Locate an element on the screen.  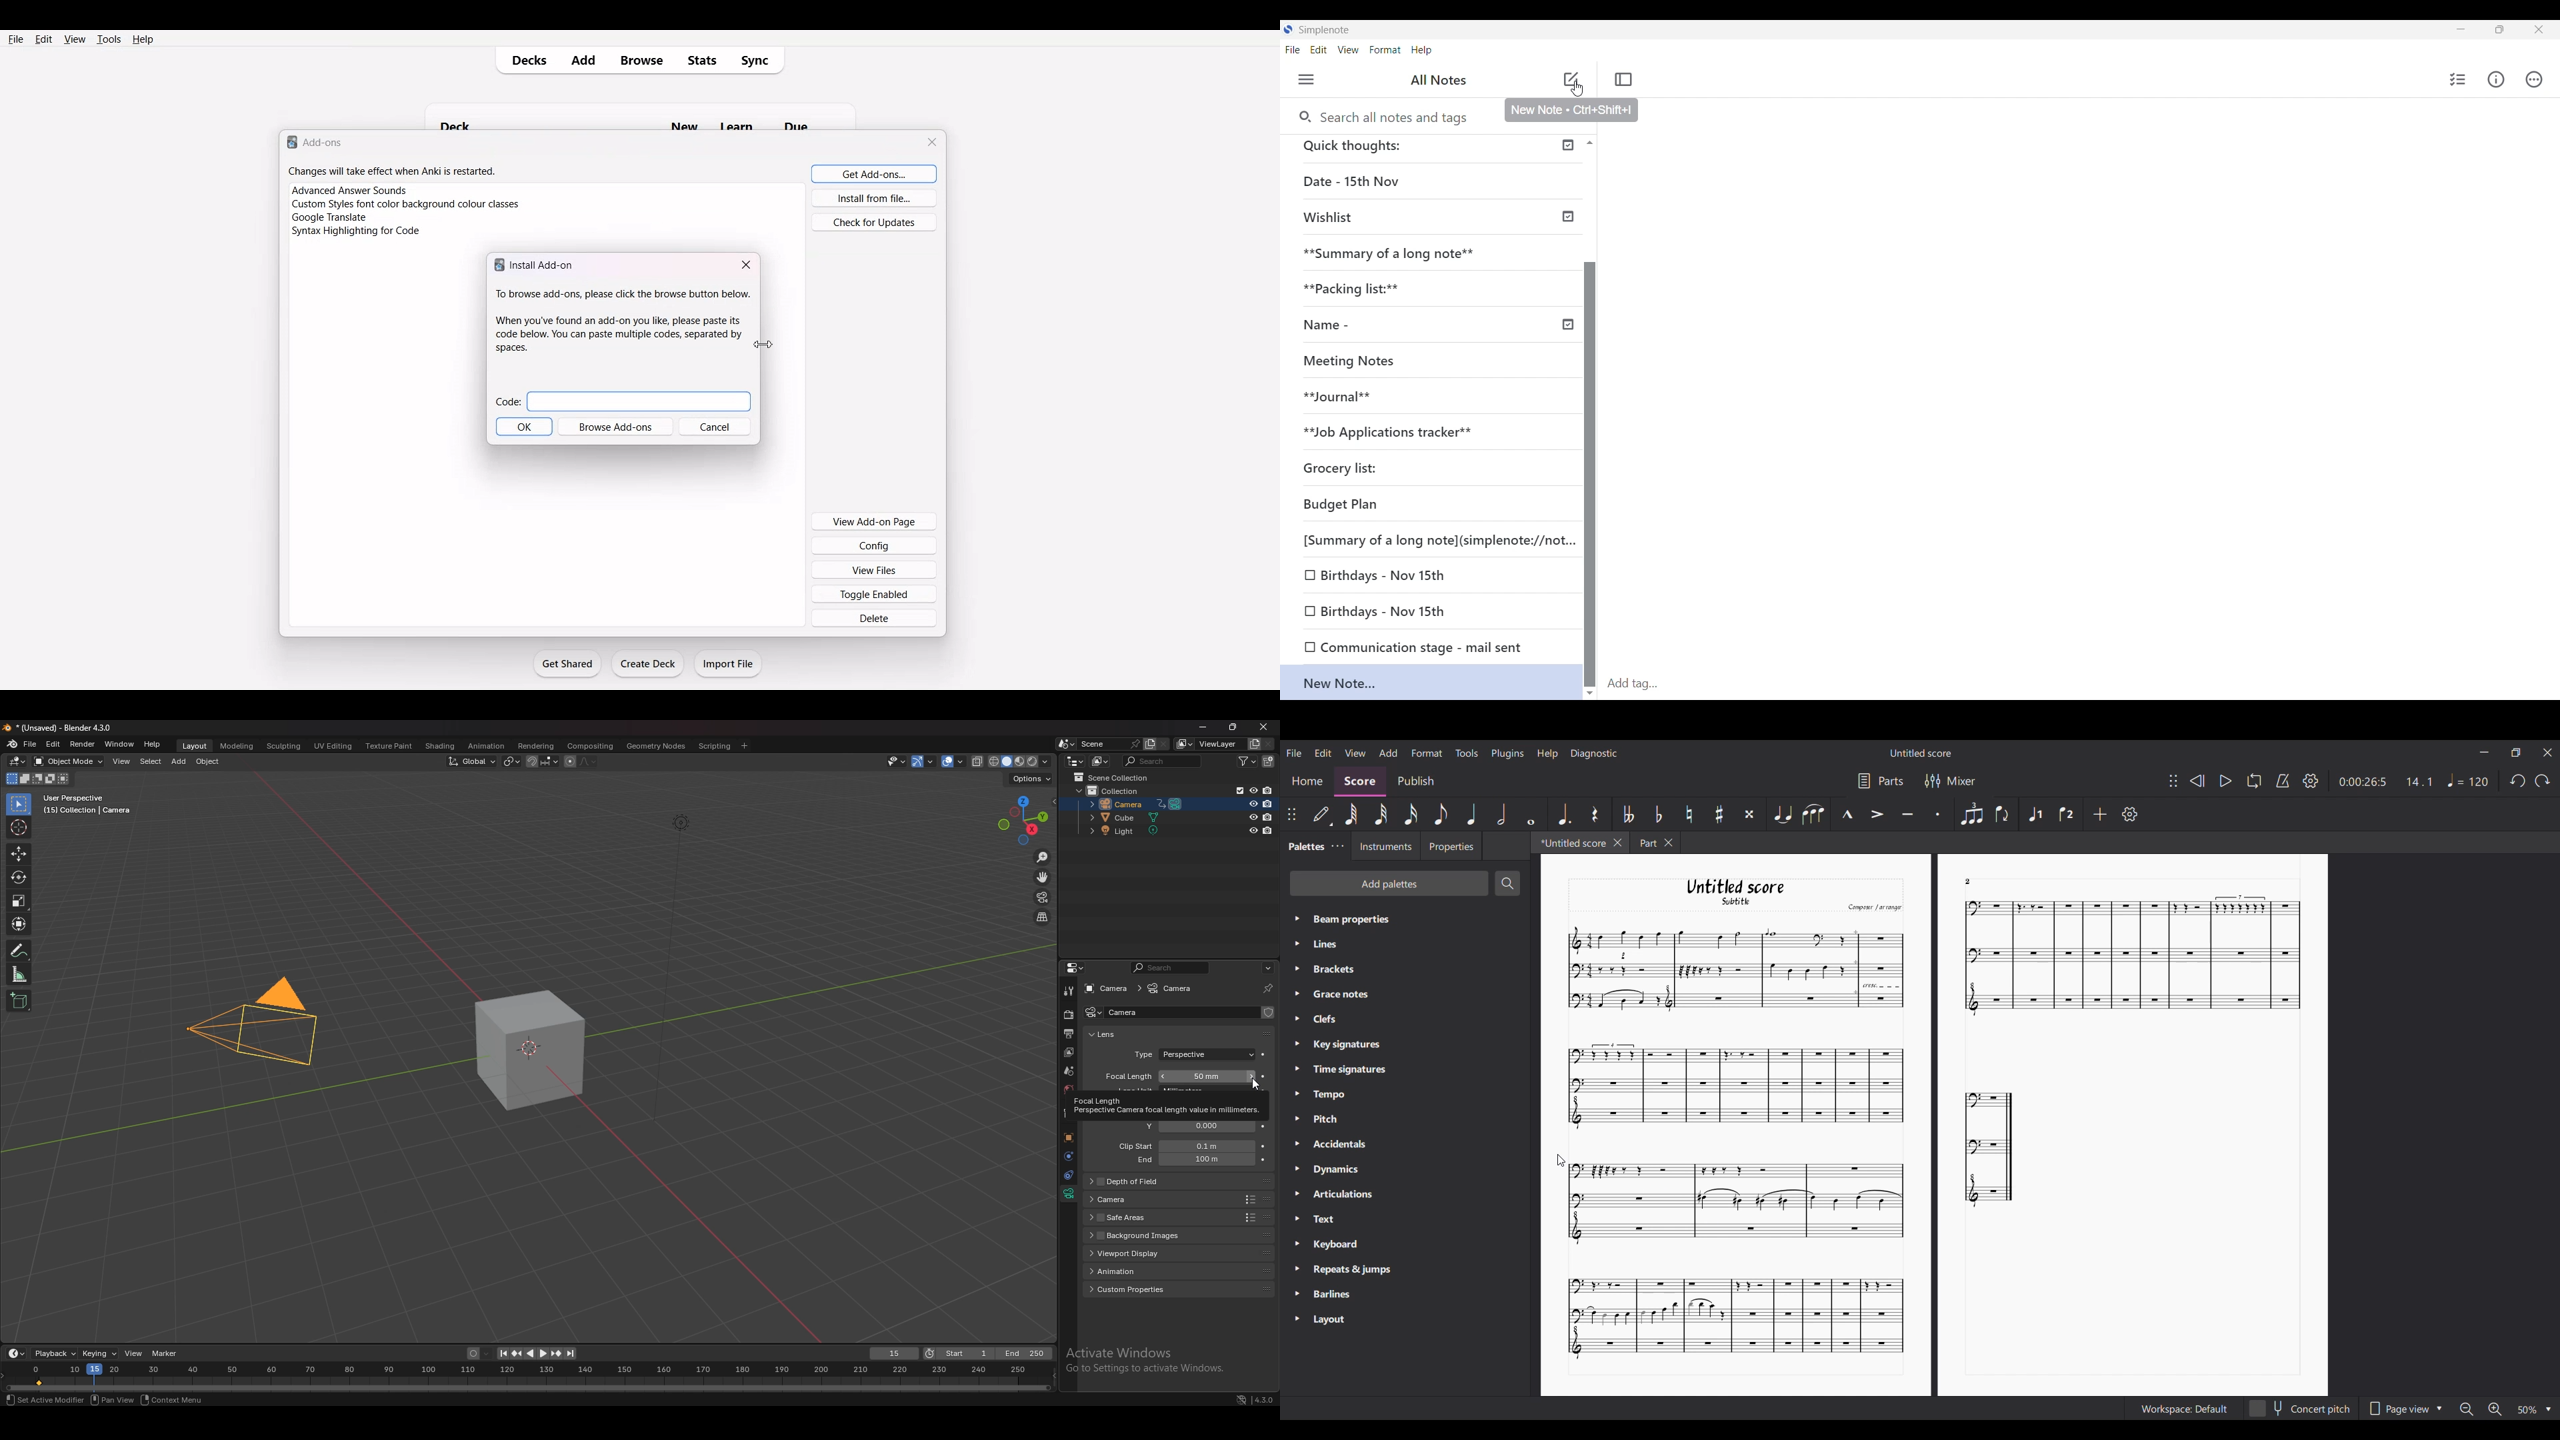
camera is located at coordinates (1133, 803).